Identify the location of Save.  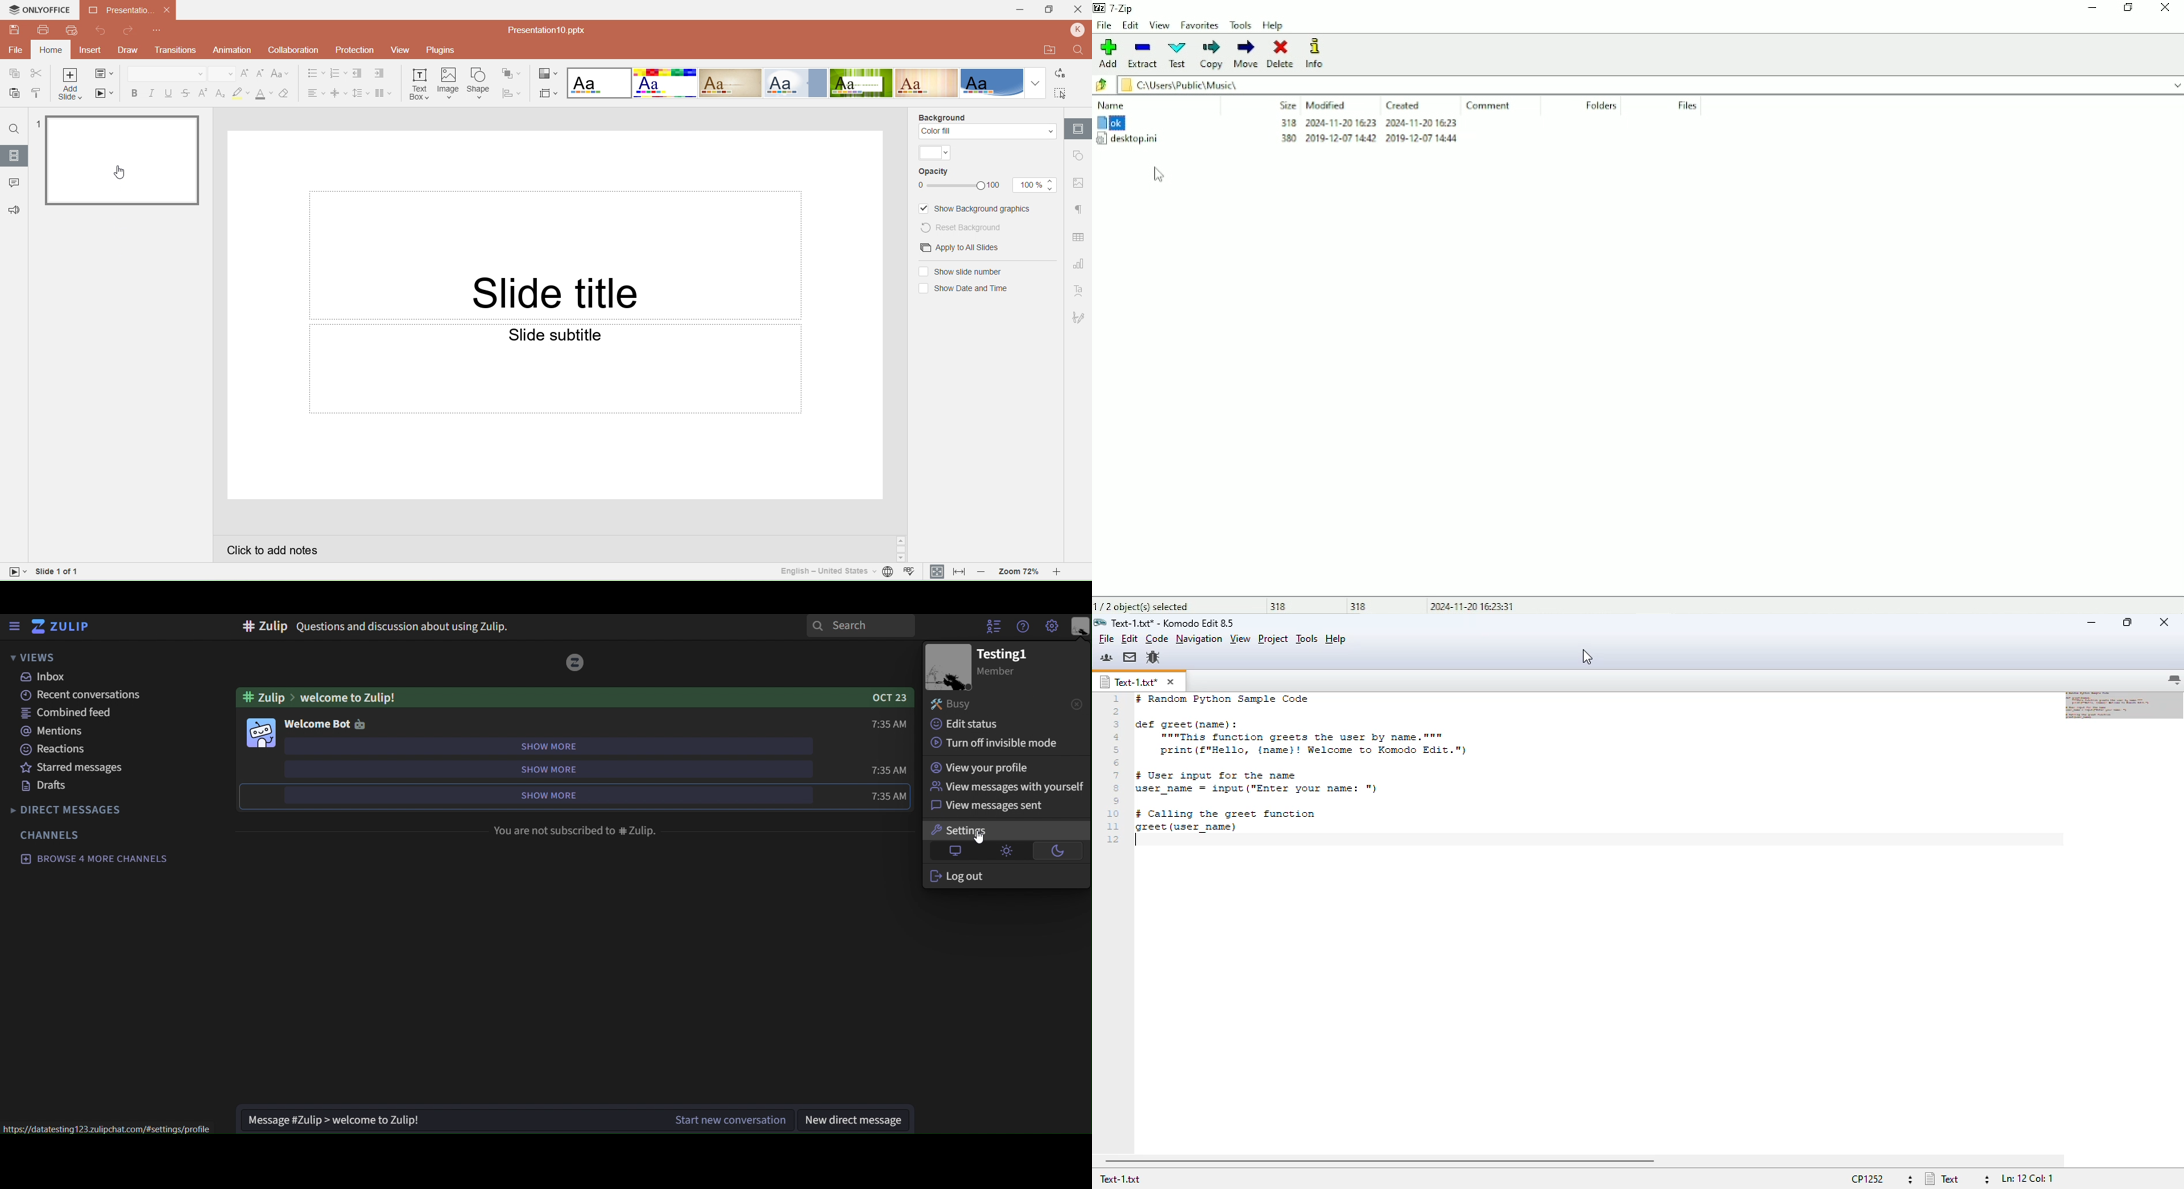
(15, 31).